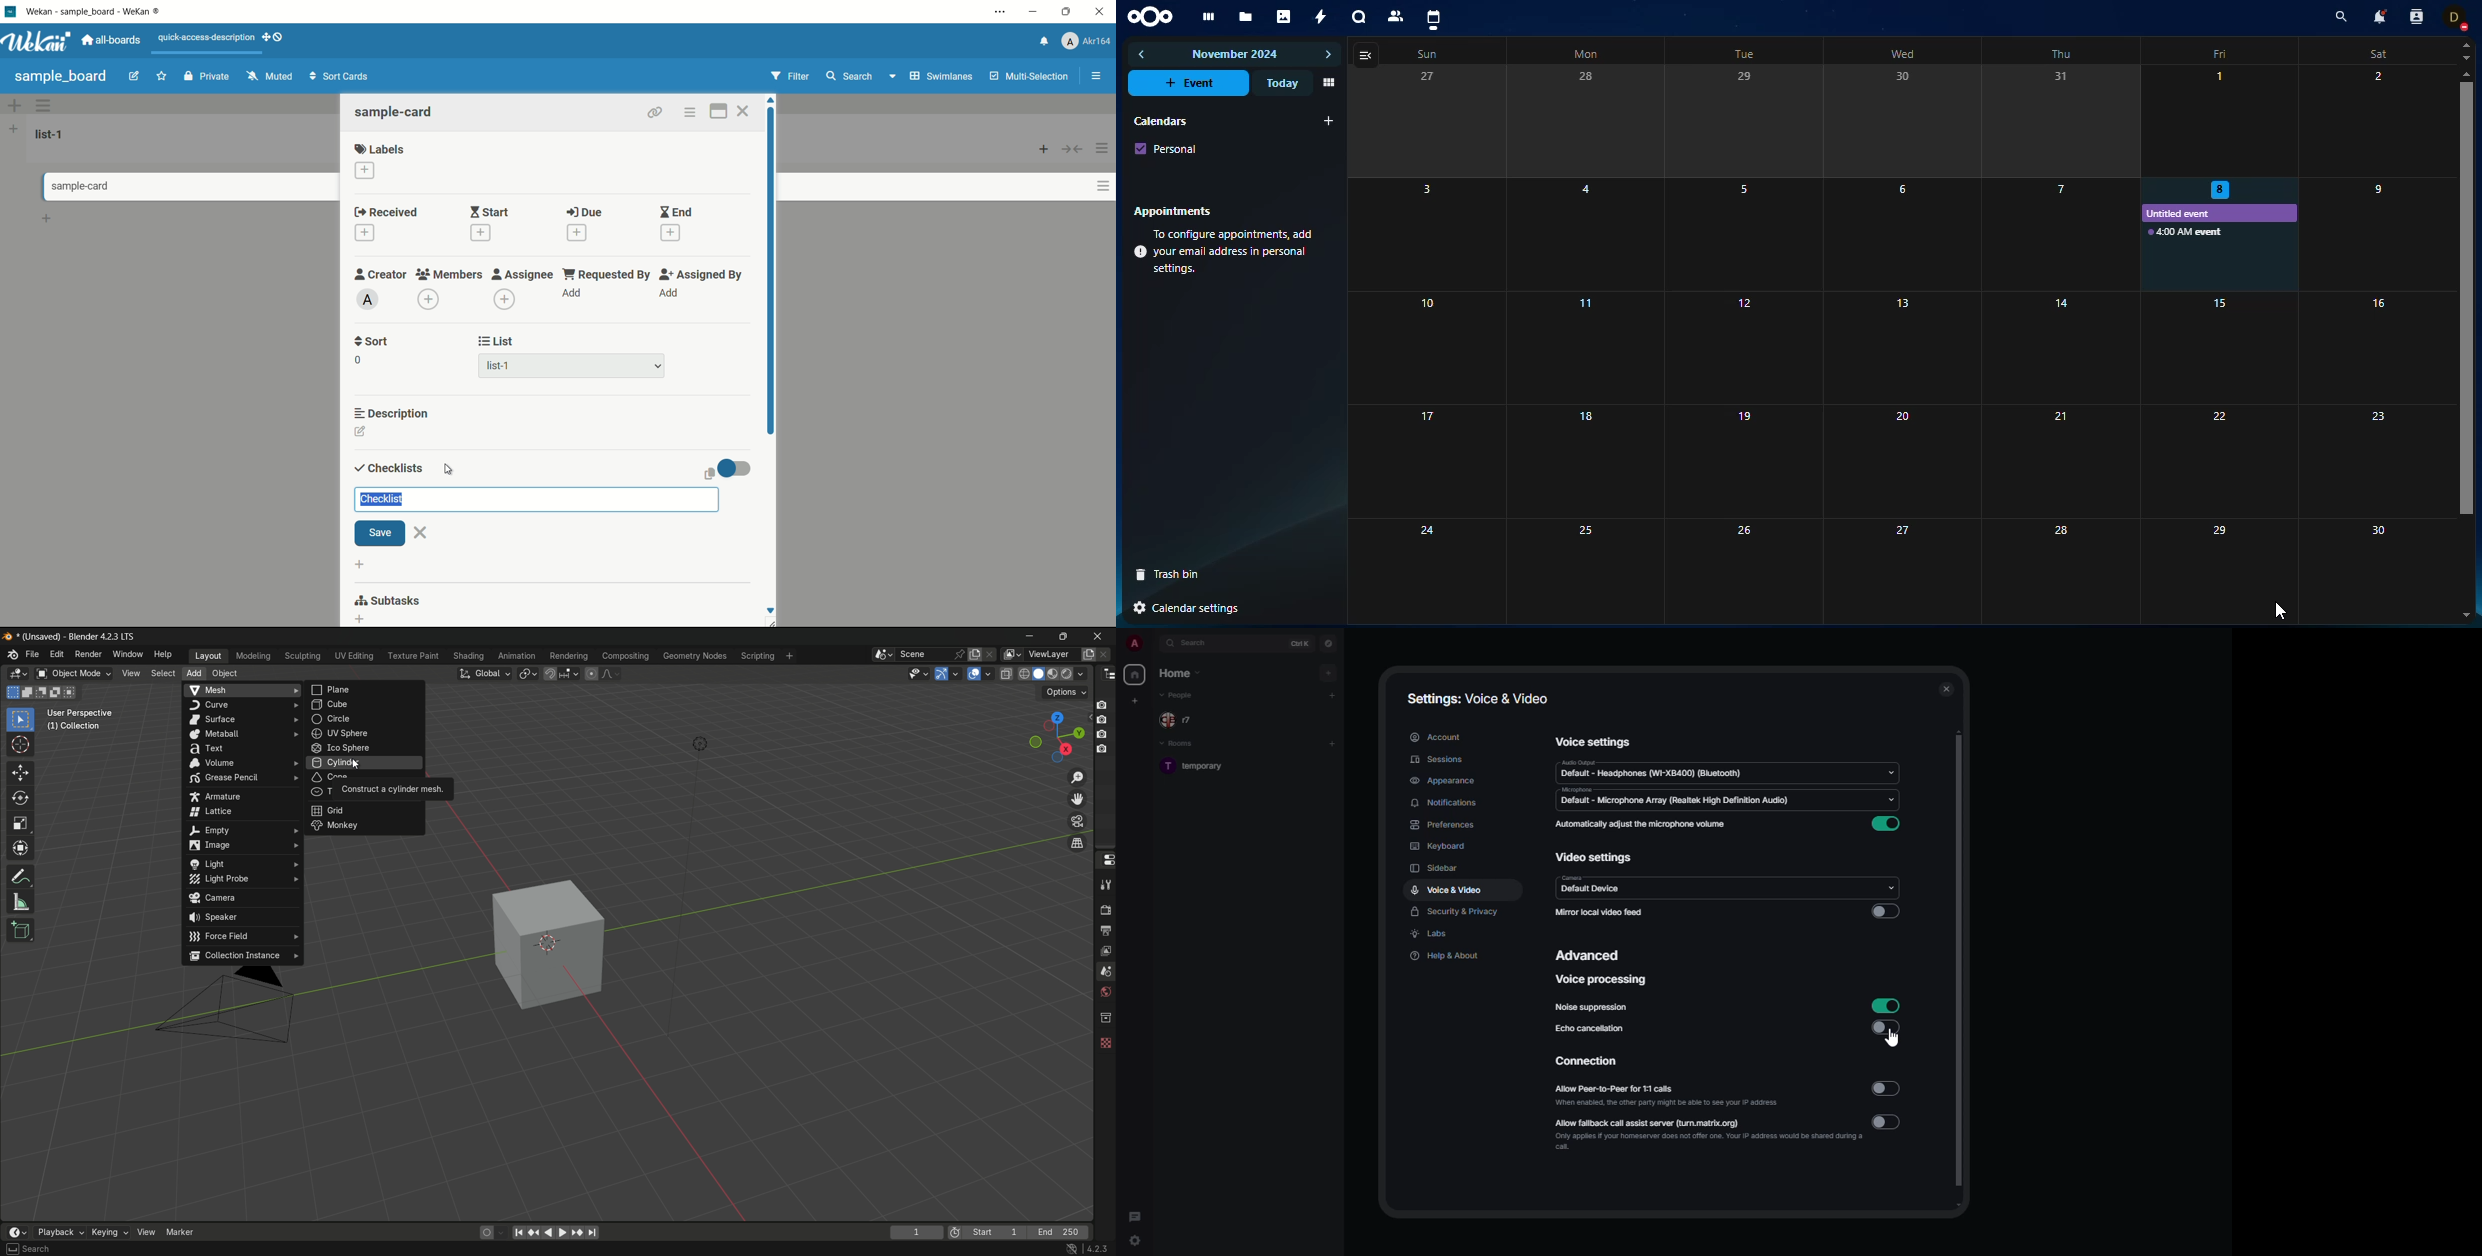  What do you see at coordinates (366, 171) in the screenshot?
I see `add label` at bounding box center [366, 171].